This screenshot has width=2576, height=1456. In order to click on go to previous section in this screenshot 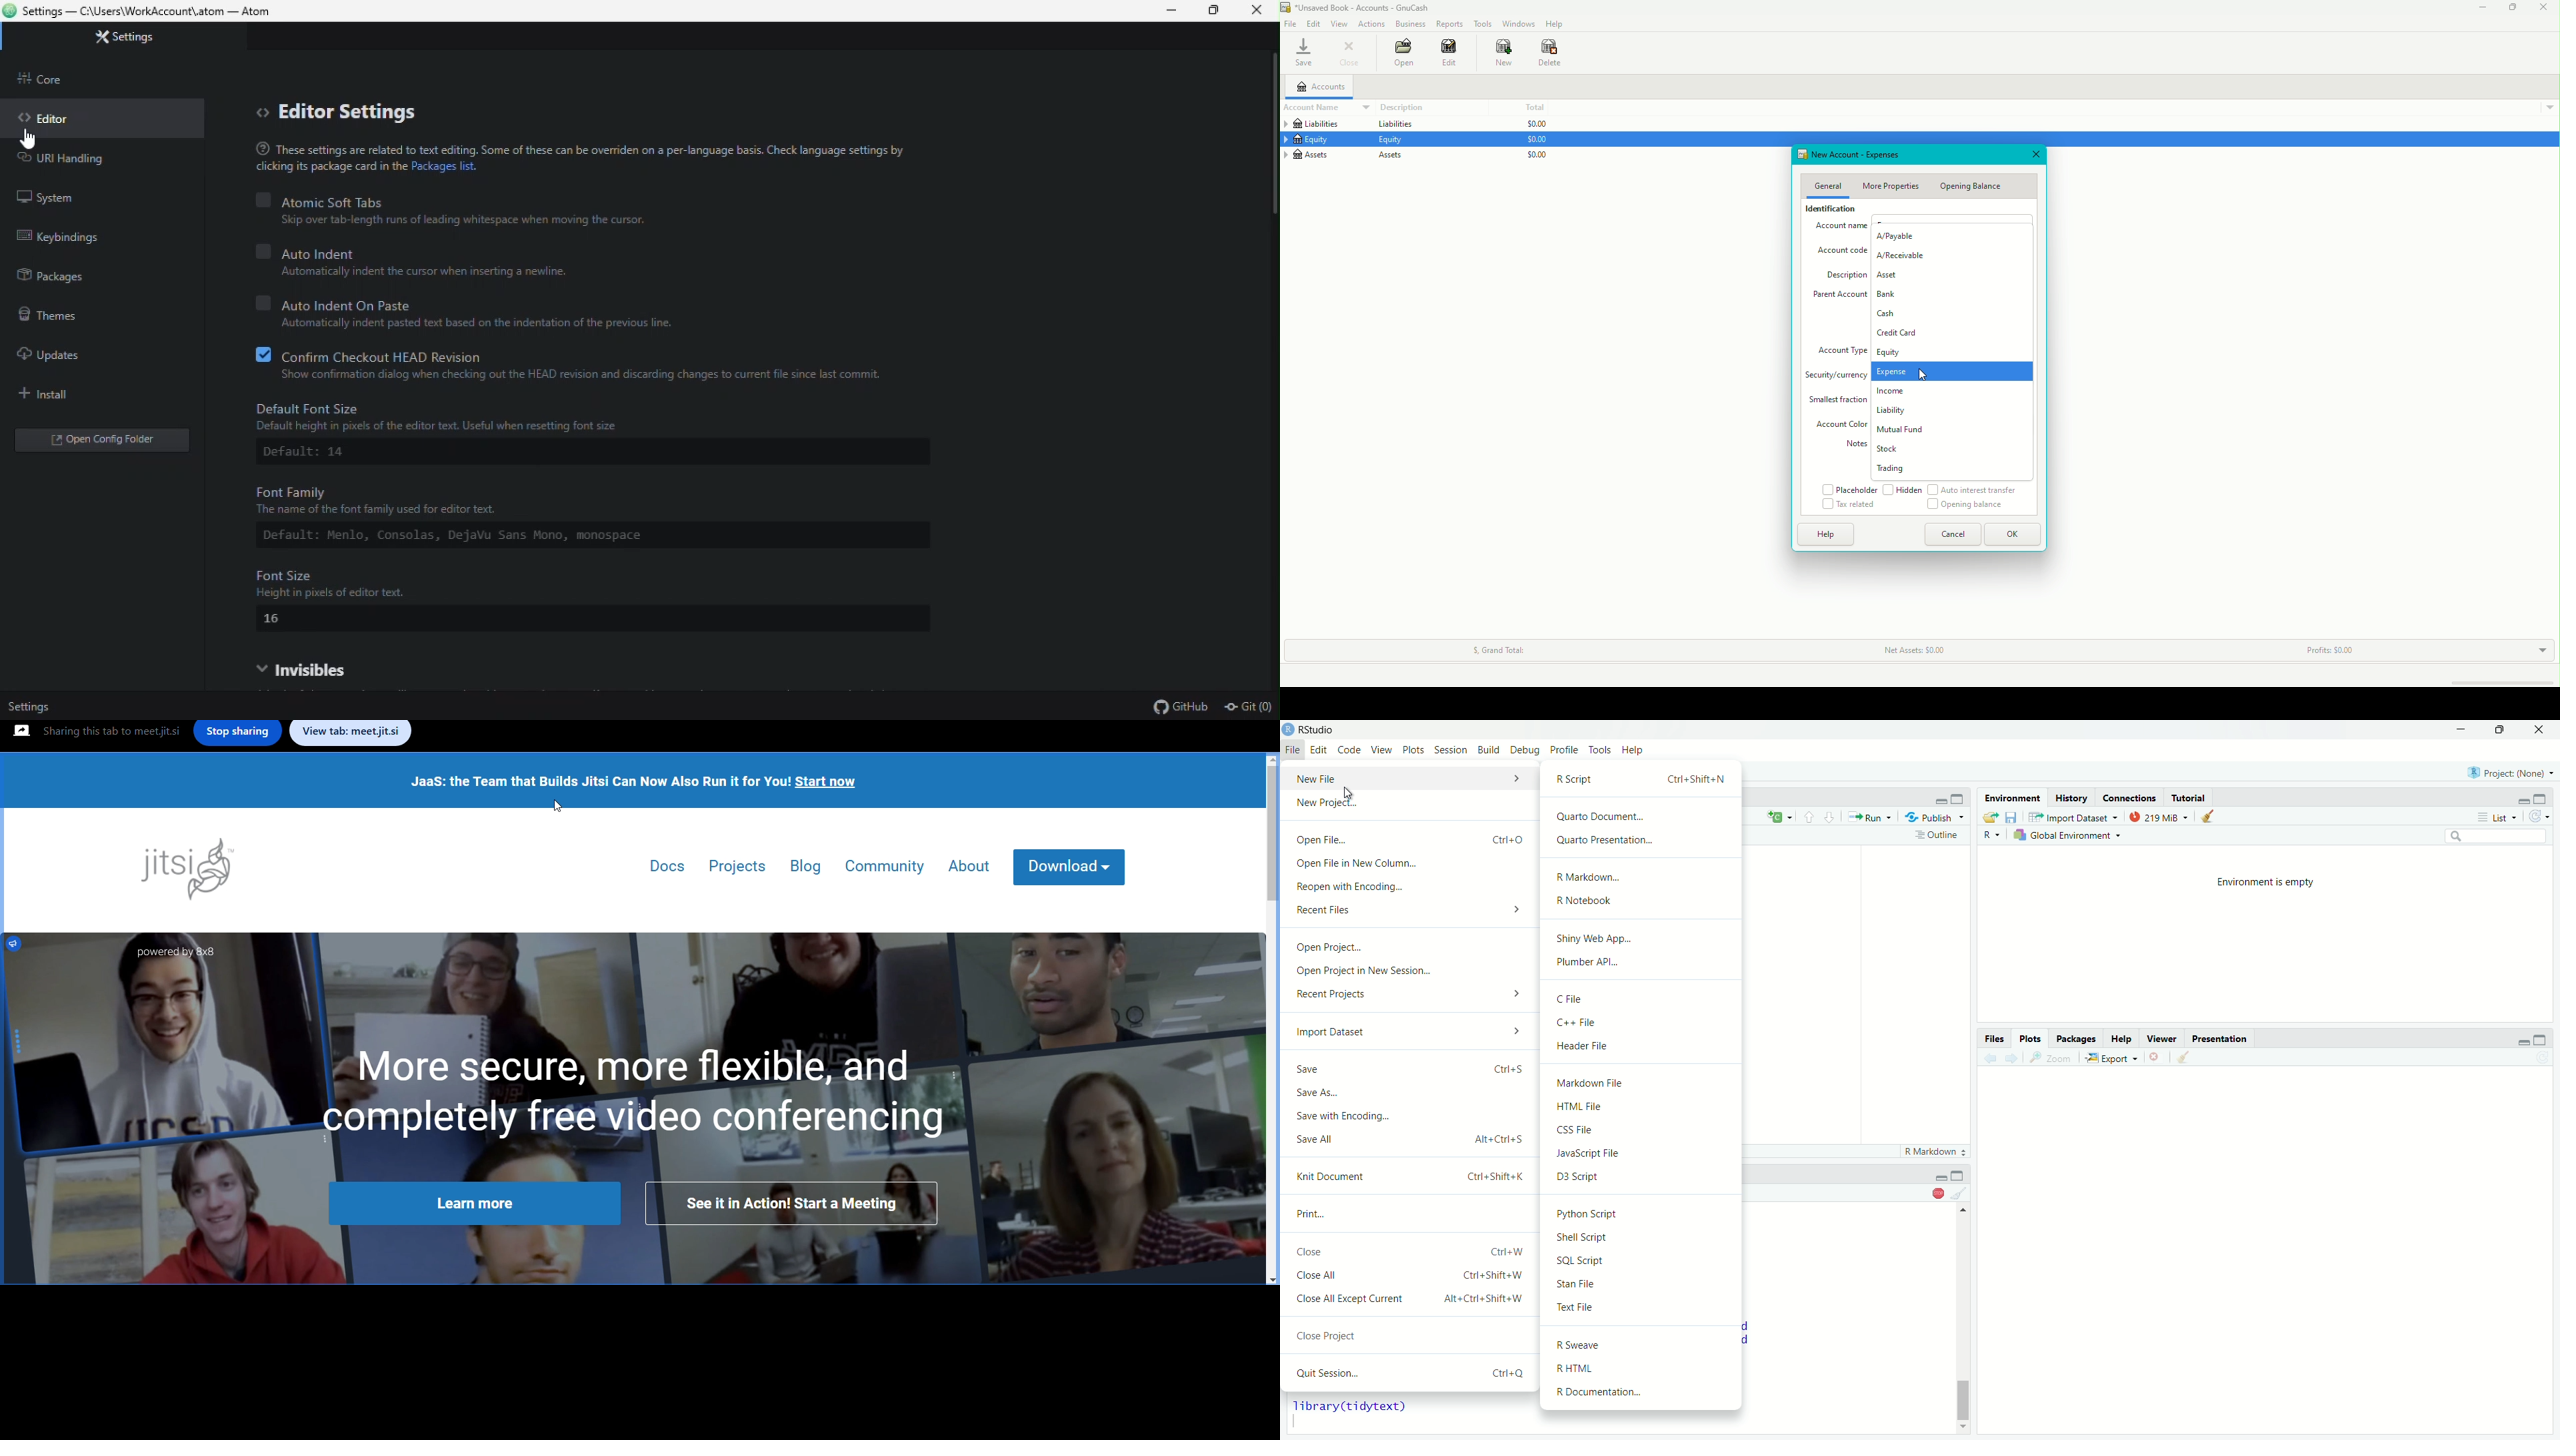, I will do `click(1809, 817)`.